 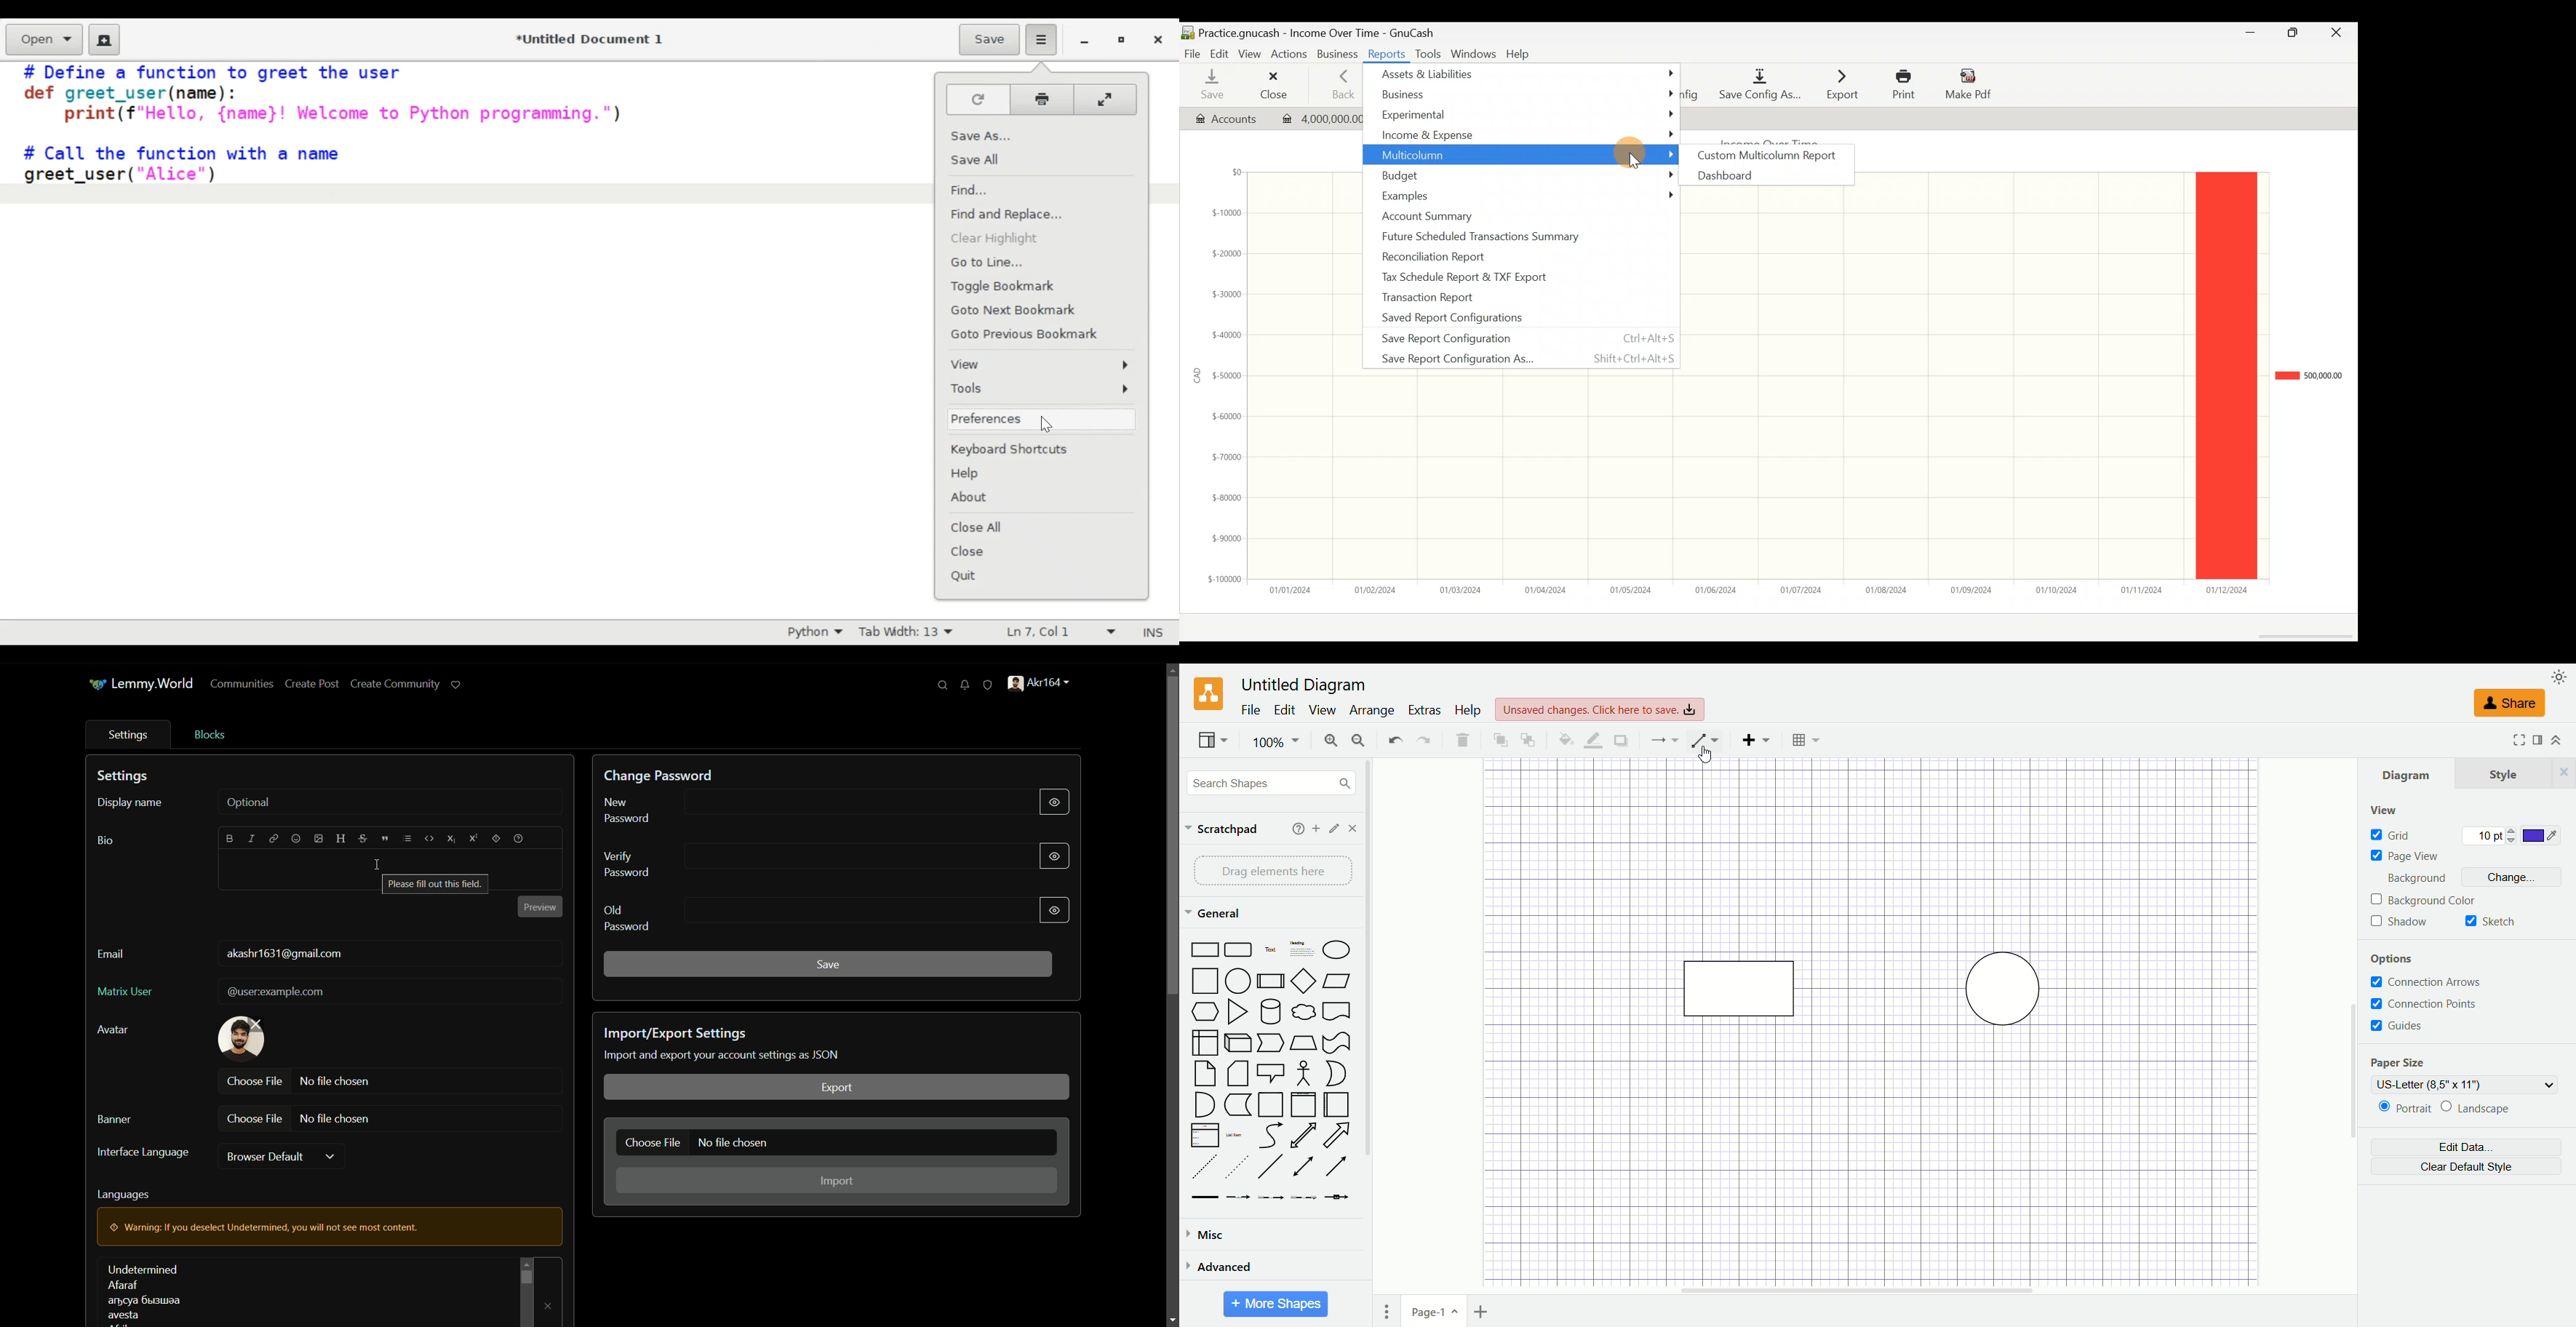 I want to click on Highlighting mode, so click(x=814, y=632).